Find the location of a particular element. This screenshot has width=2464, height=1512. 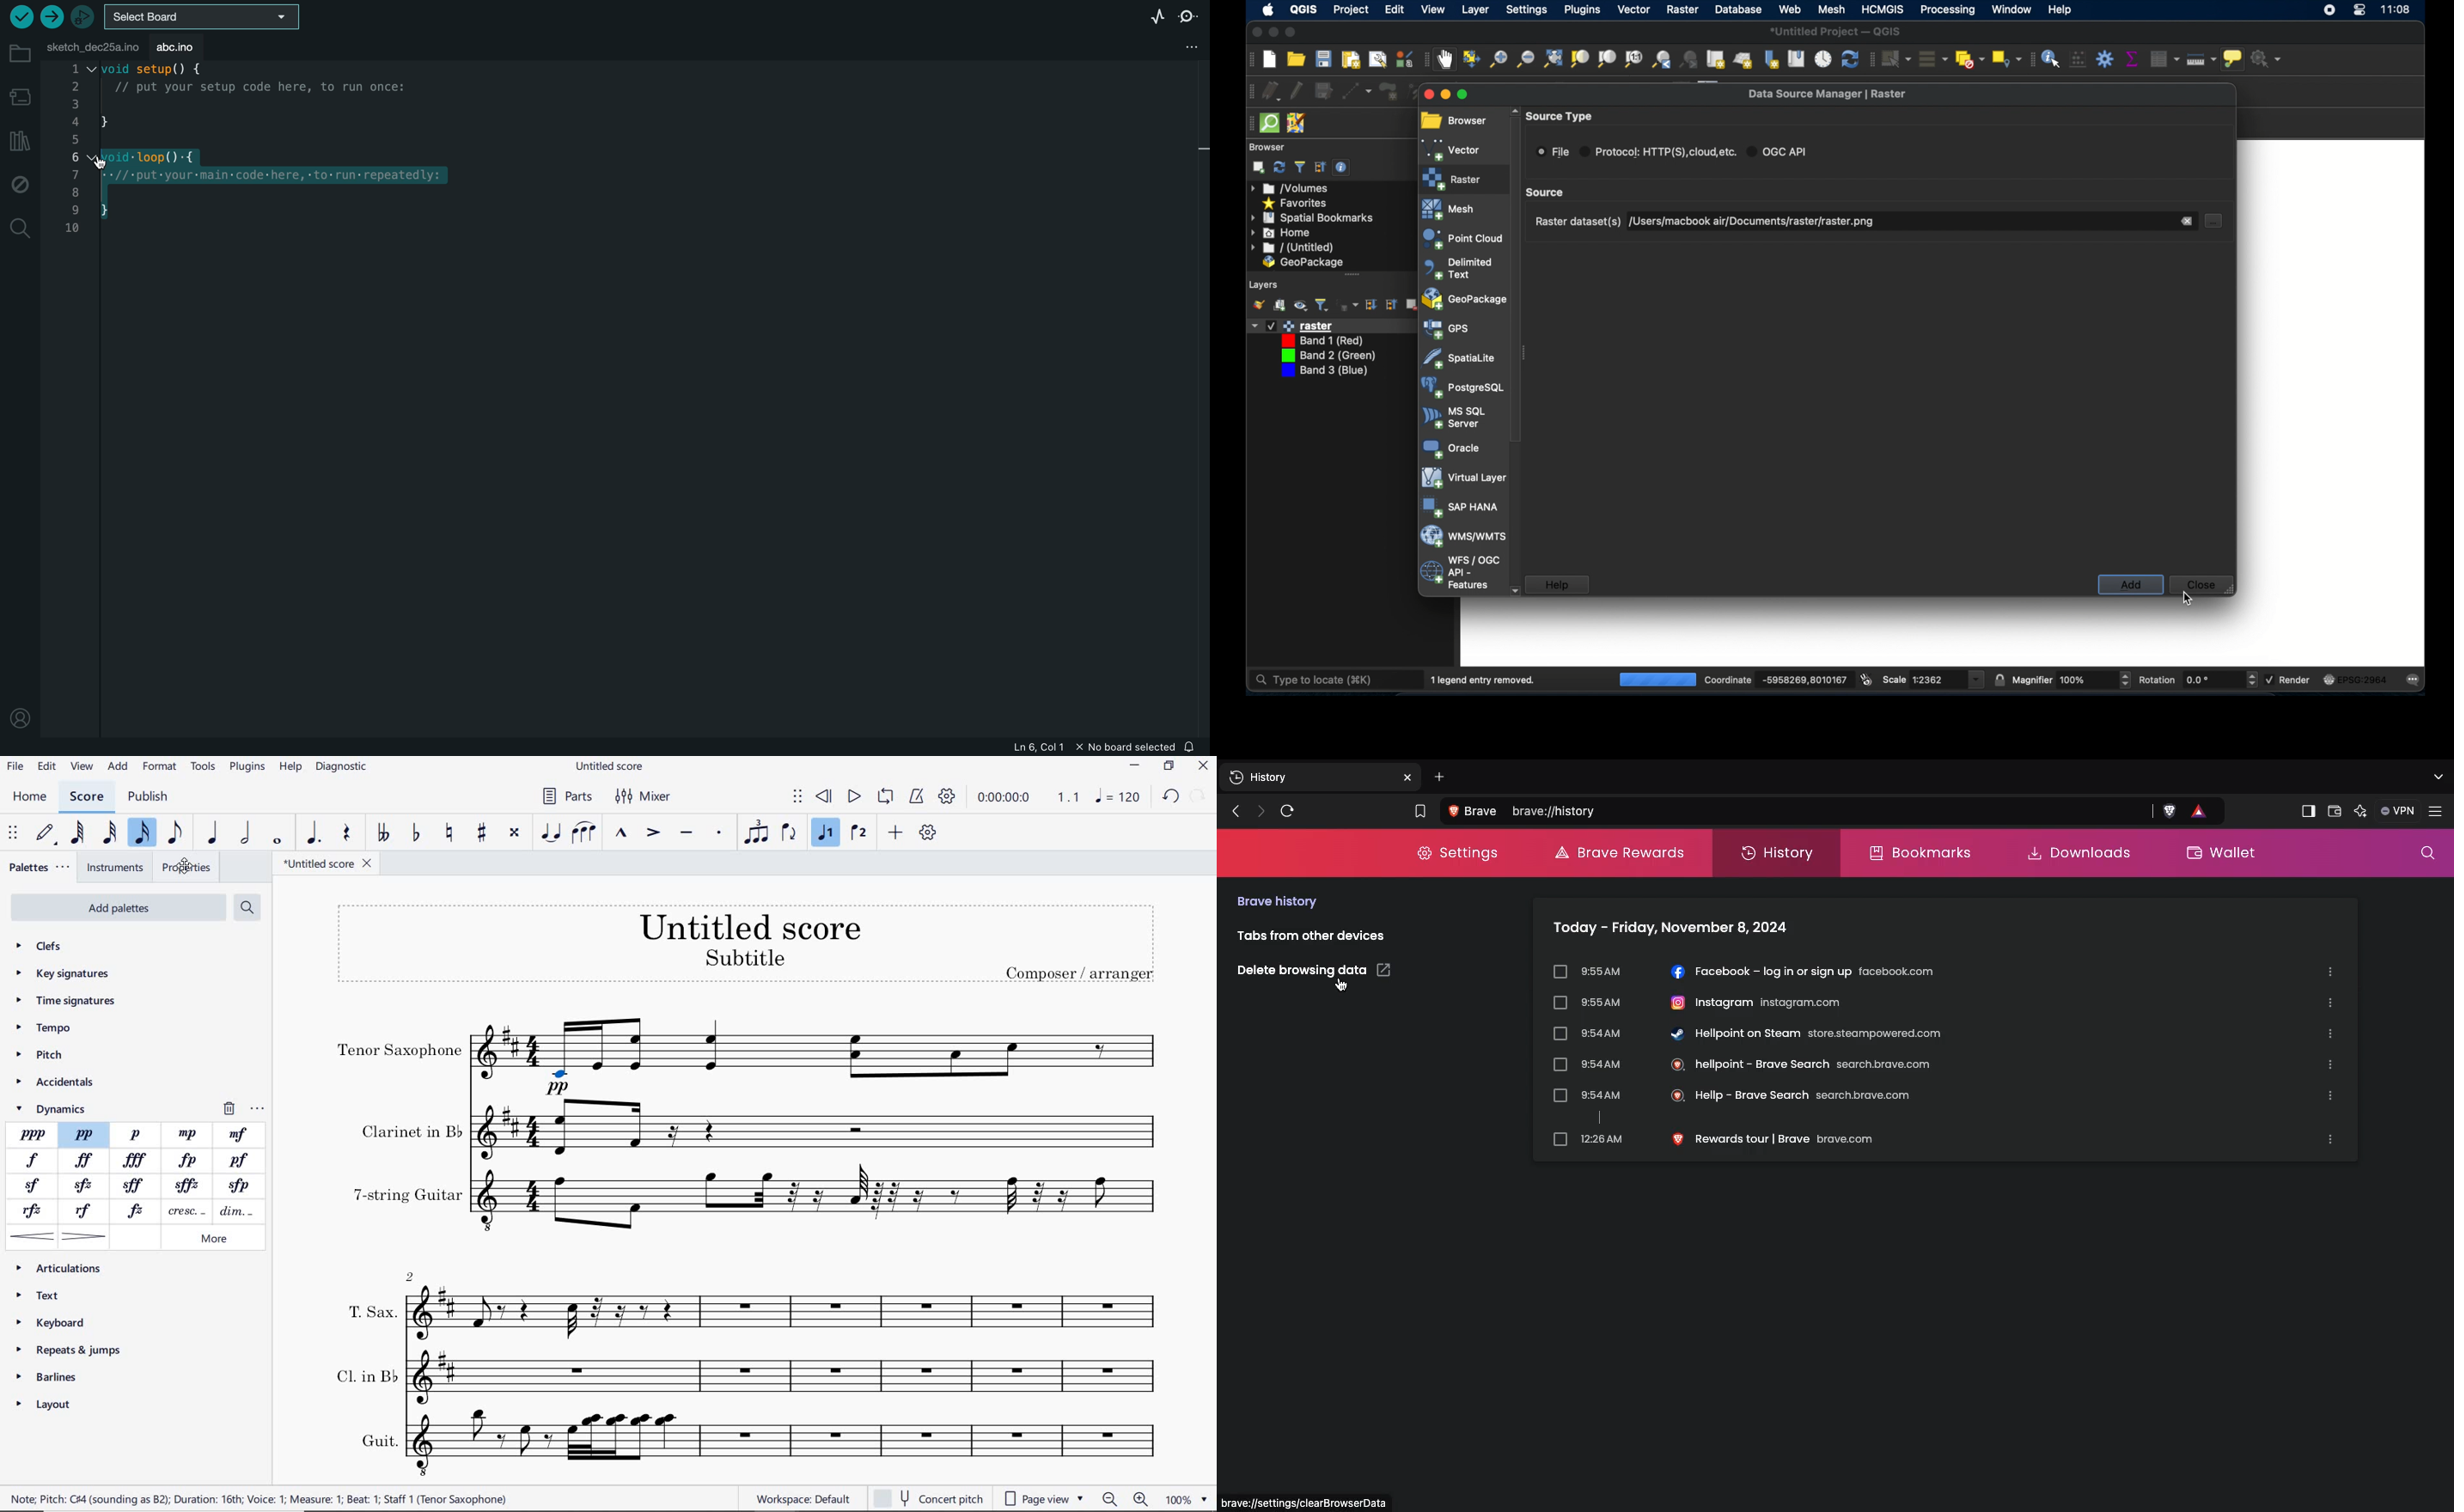

open layer styling panel is located at coordinates (1259, 304).